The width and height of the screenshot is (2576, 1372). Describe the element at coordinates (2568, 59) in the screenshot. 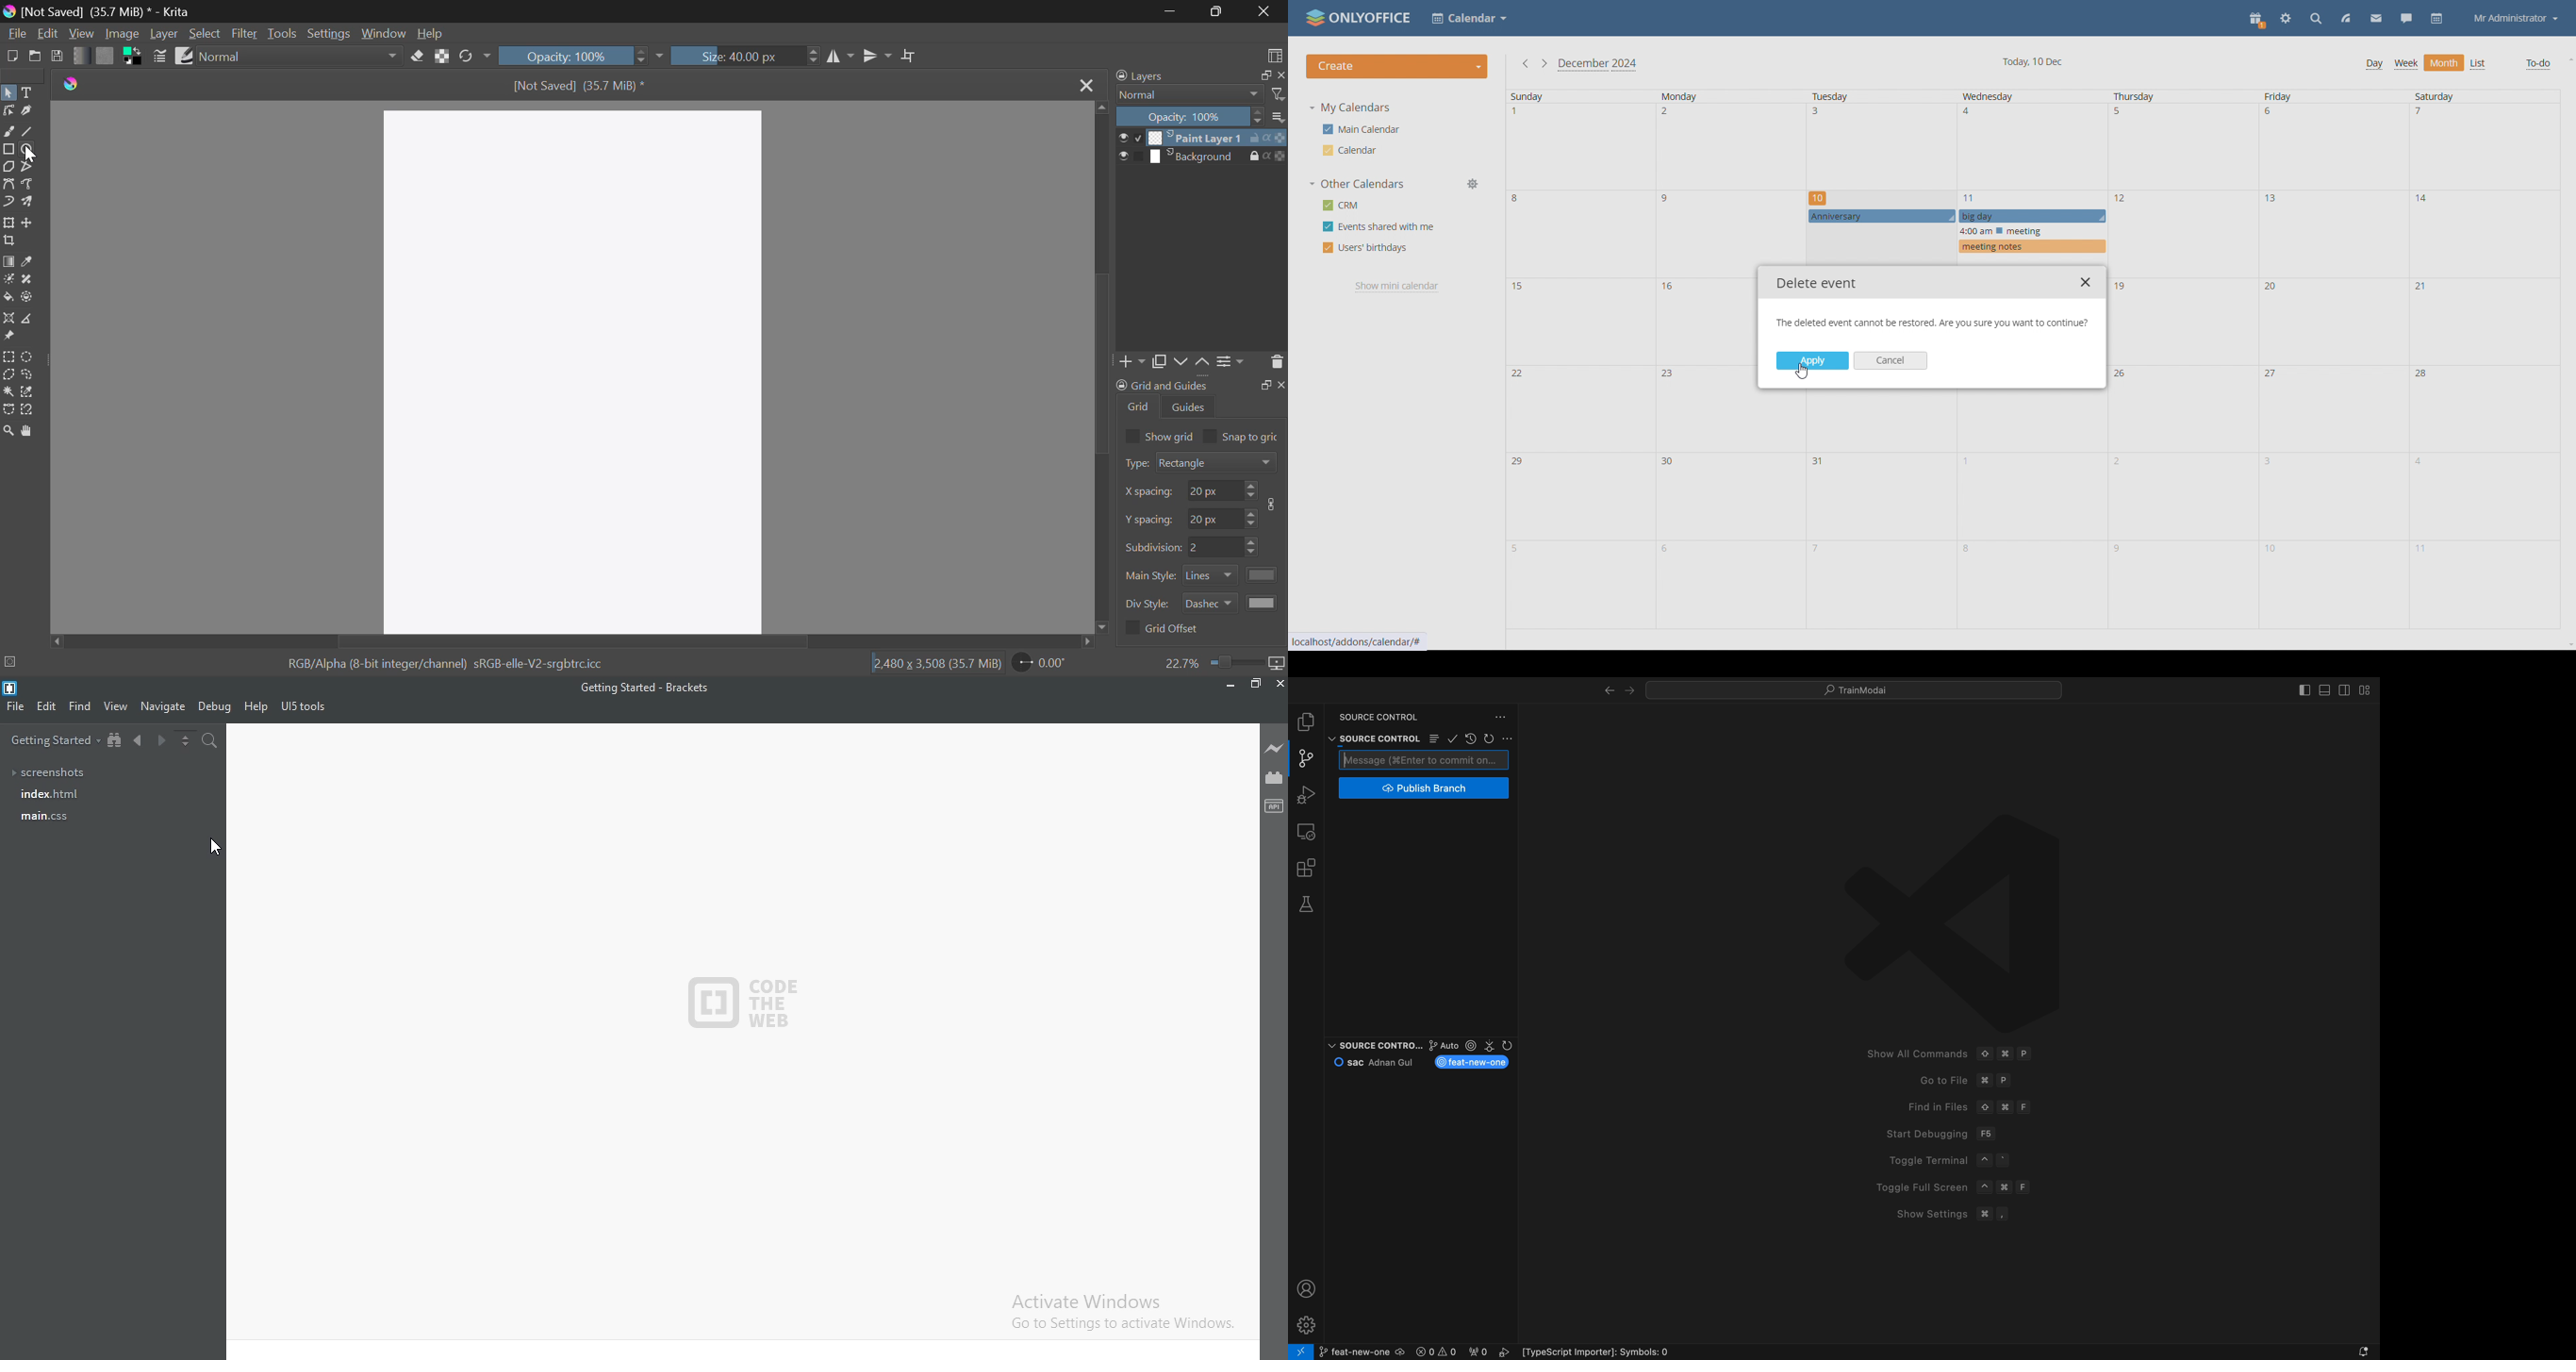

I see `scroll up` at that location.